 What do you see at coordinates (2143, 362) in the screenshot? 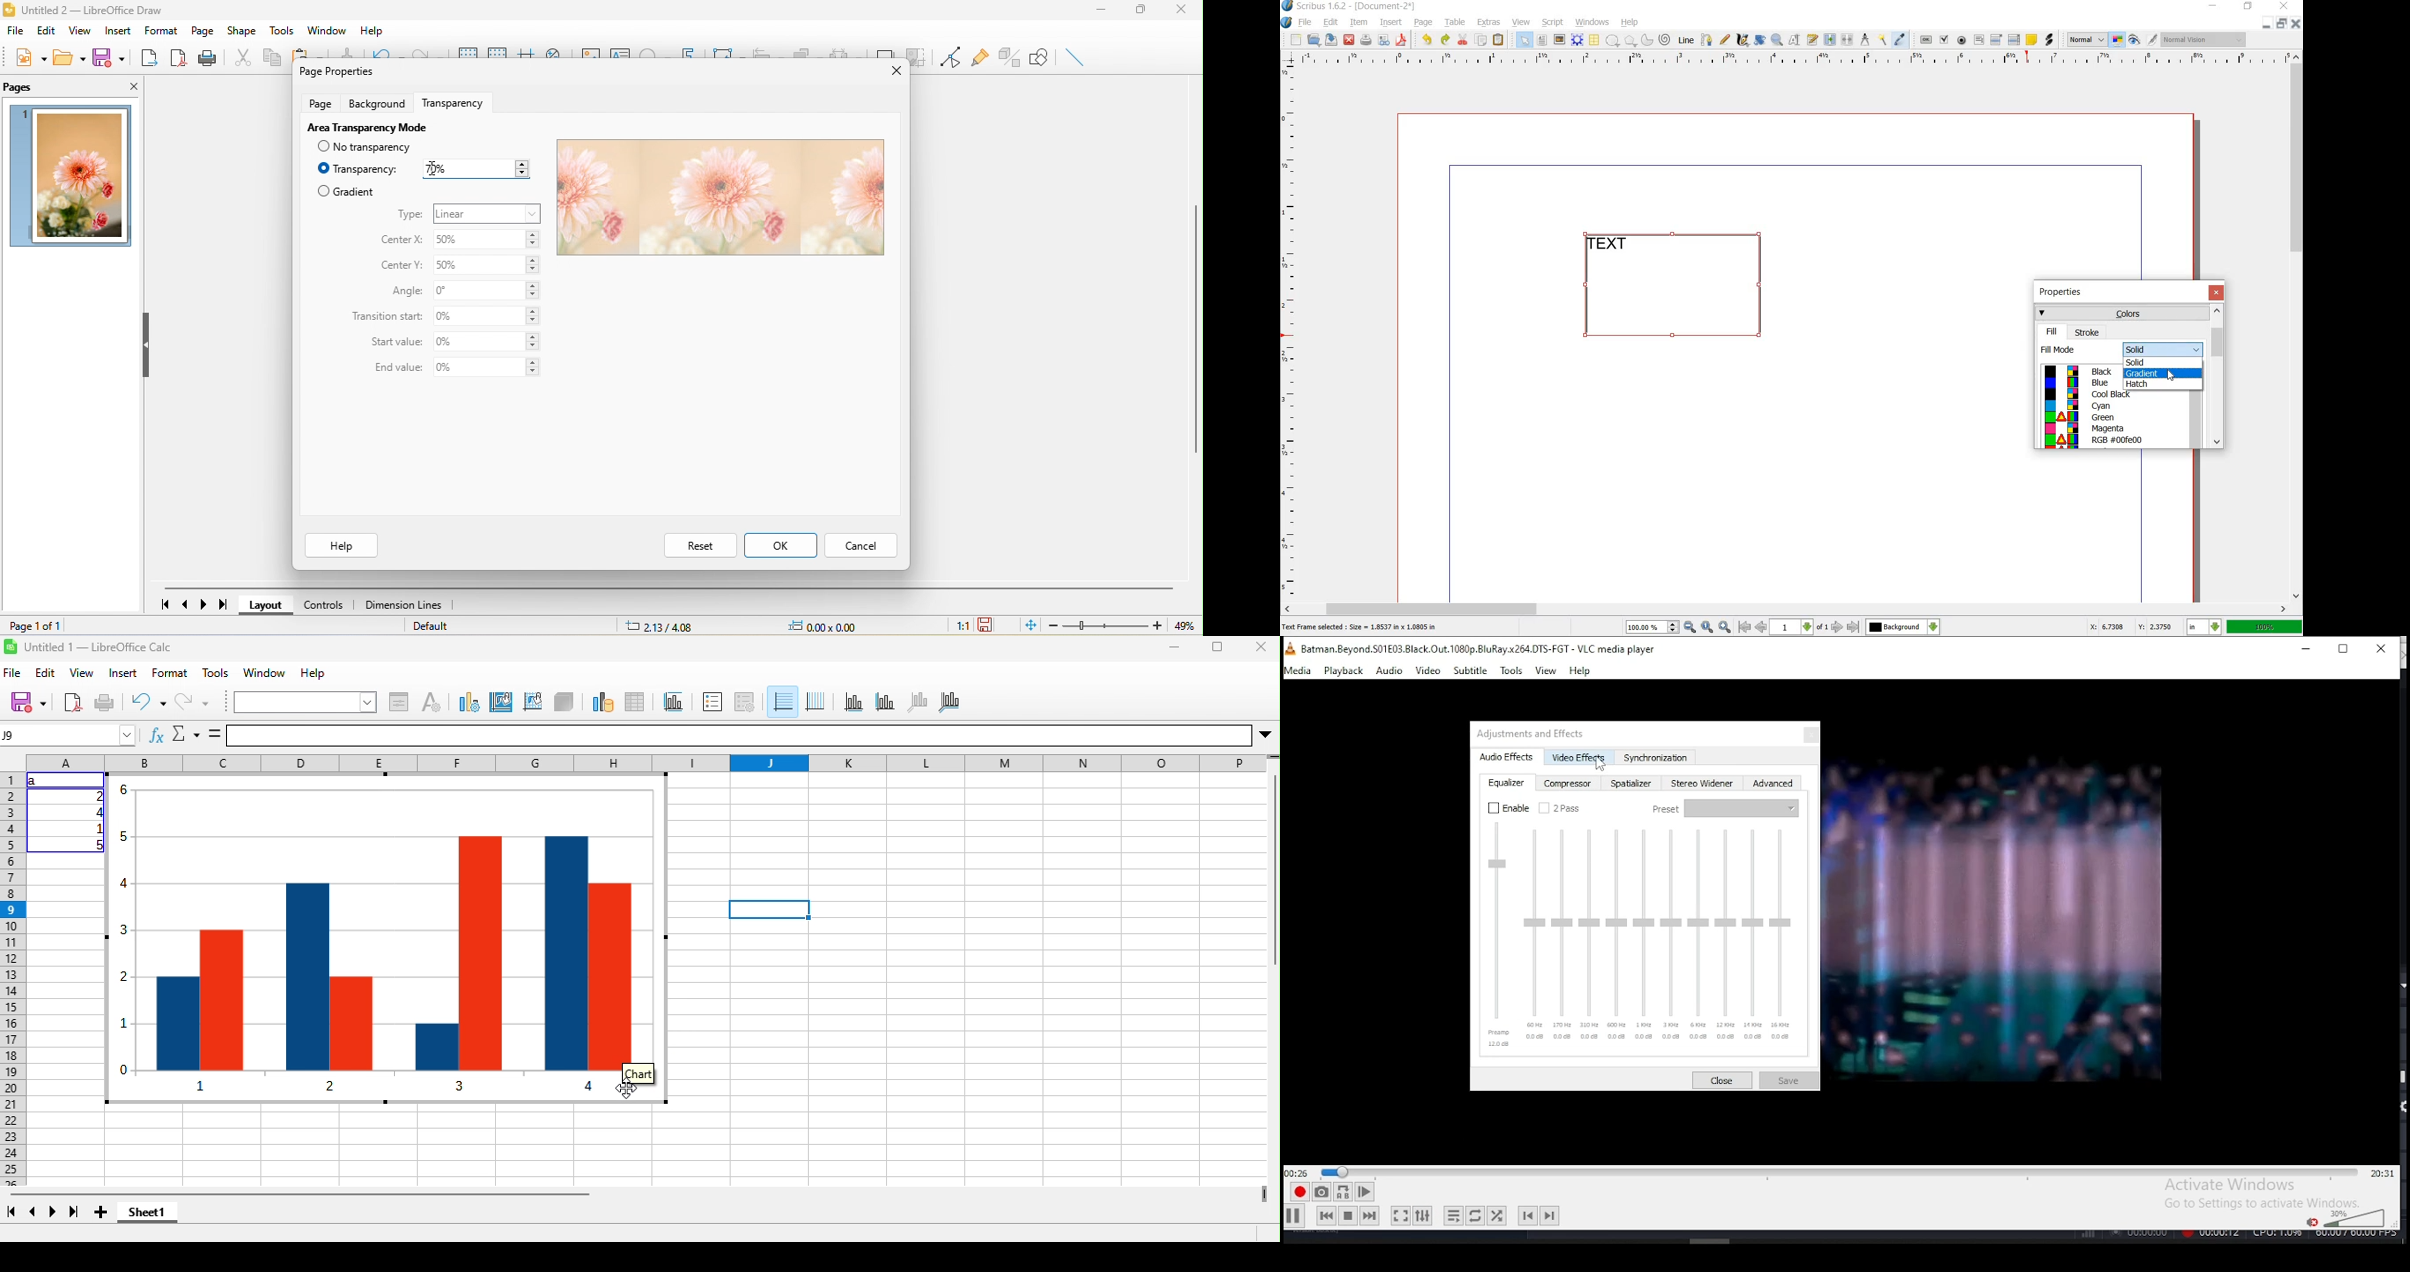
I see `solid` at bounding box center [2143, 362].